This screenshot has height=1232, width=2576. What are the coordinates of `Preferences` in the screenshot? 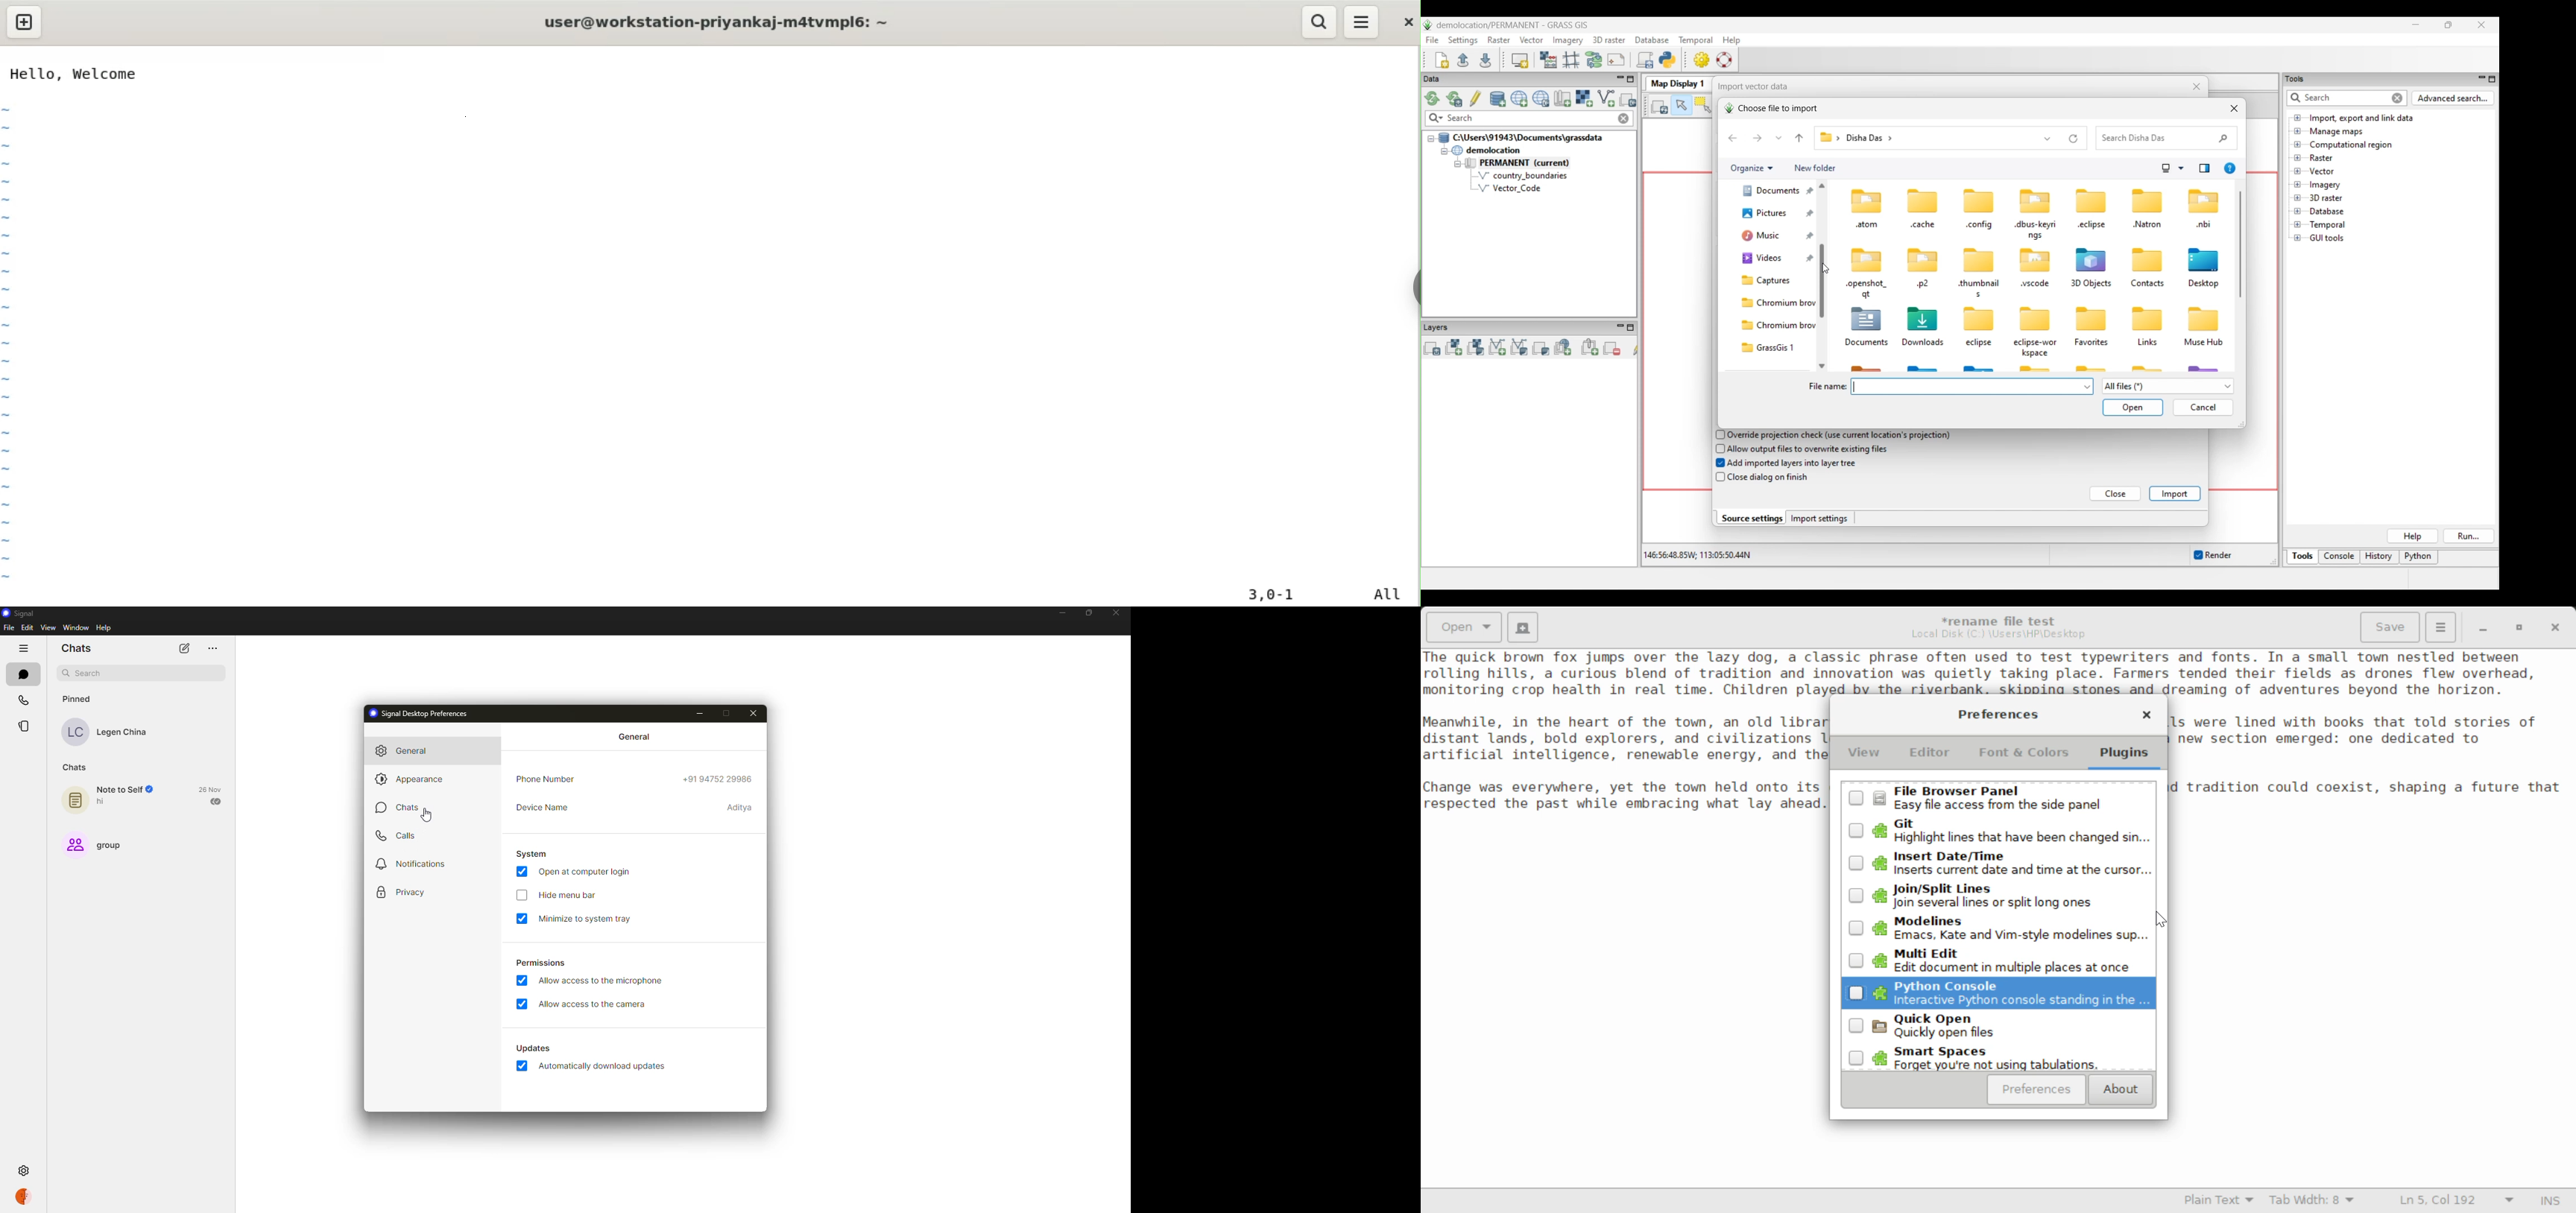 It's located at (2037, 1090).